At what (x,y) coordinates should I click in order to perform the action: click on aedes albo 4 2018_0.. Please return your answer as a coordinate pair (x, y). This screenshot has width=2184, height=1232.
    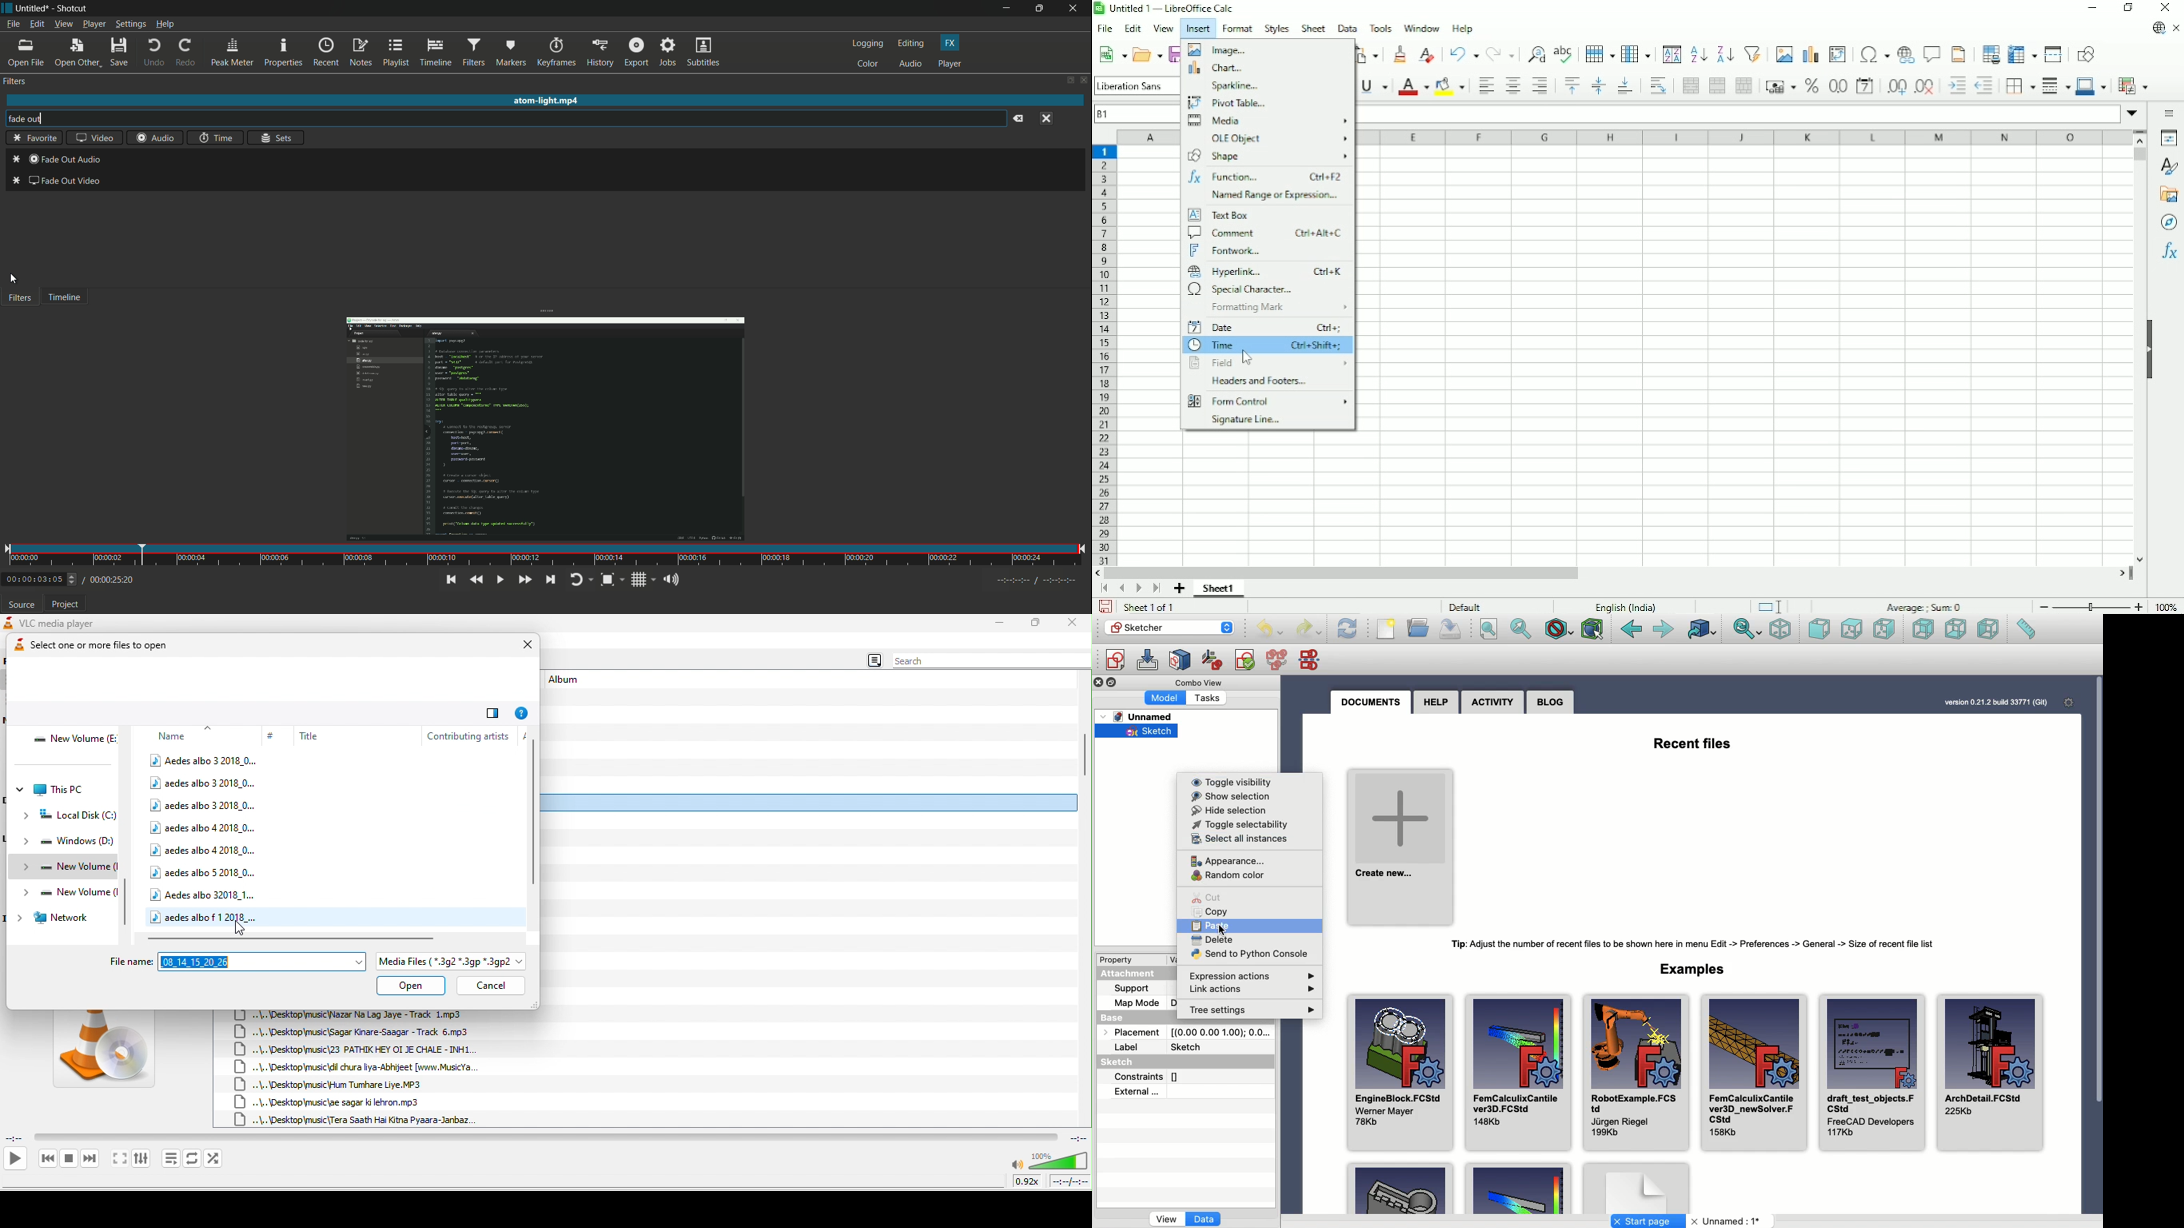
    Looking at the image, I should click on (205, 827).